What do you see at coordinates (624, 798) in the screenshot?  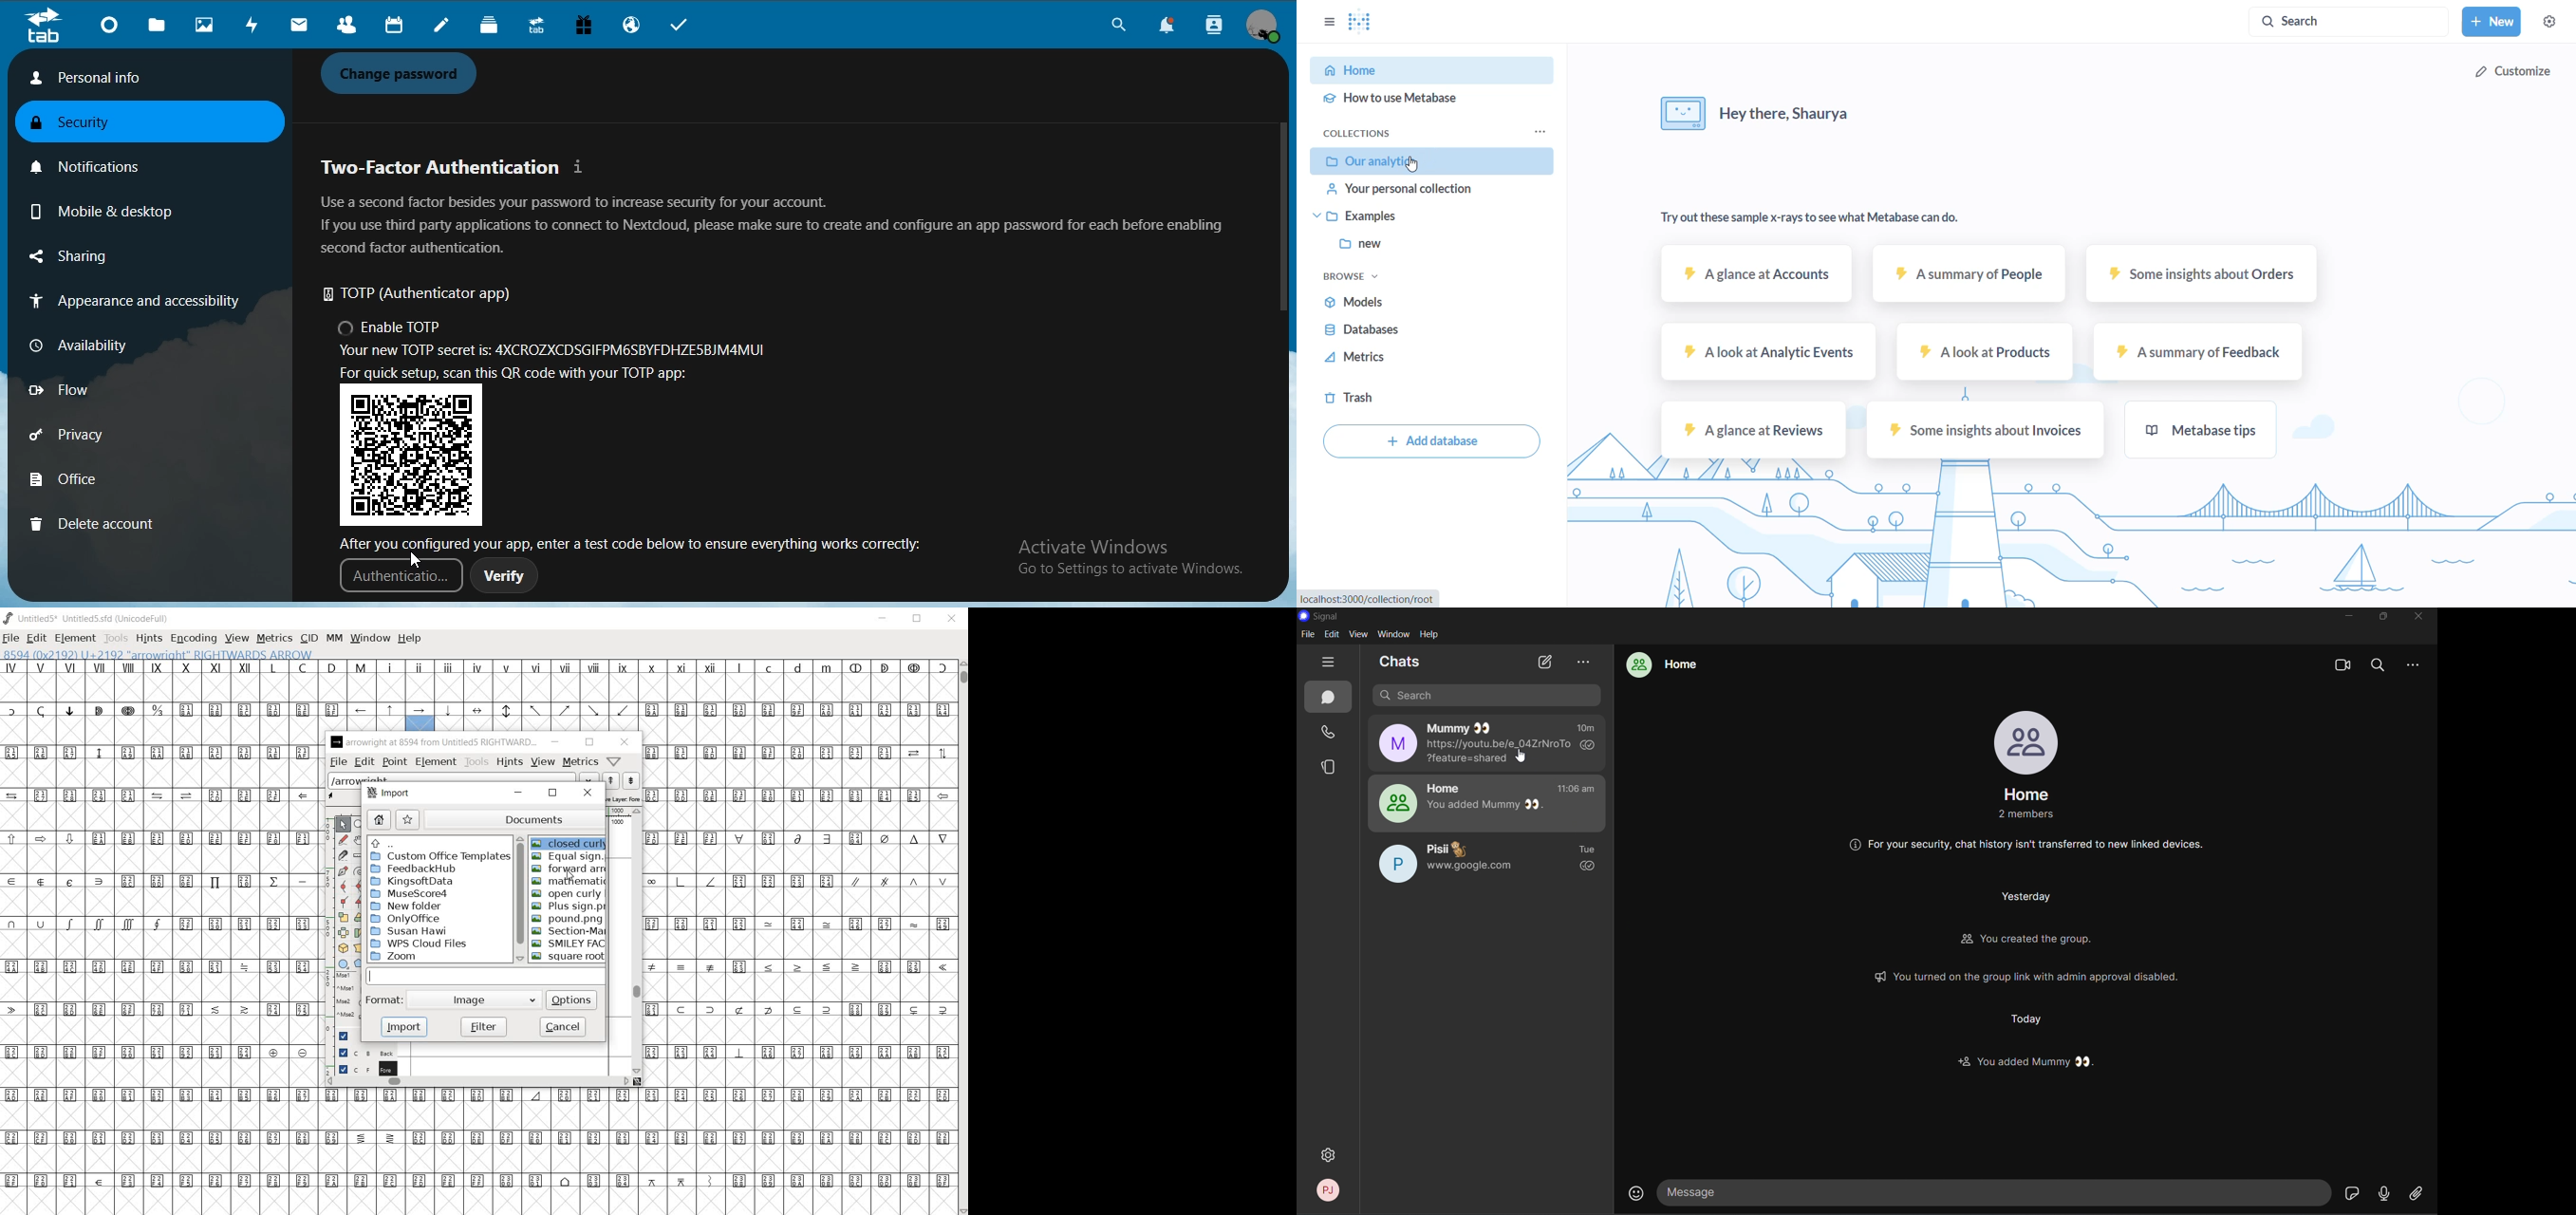 I see `active layer: fore` at bounding box center [624, 798].